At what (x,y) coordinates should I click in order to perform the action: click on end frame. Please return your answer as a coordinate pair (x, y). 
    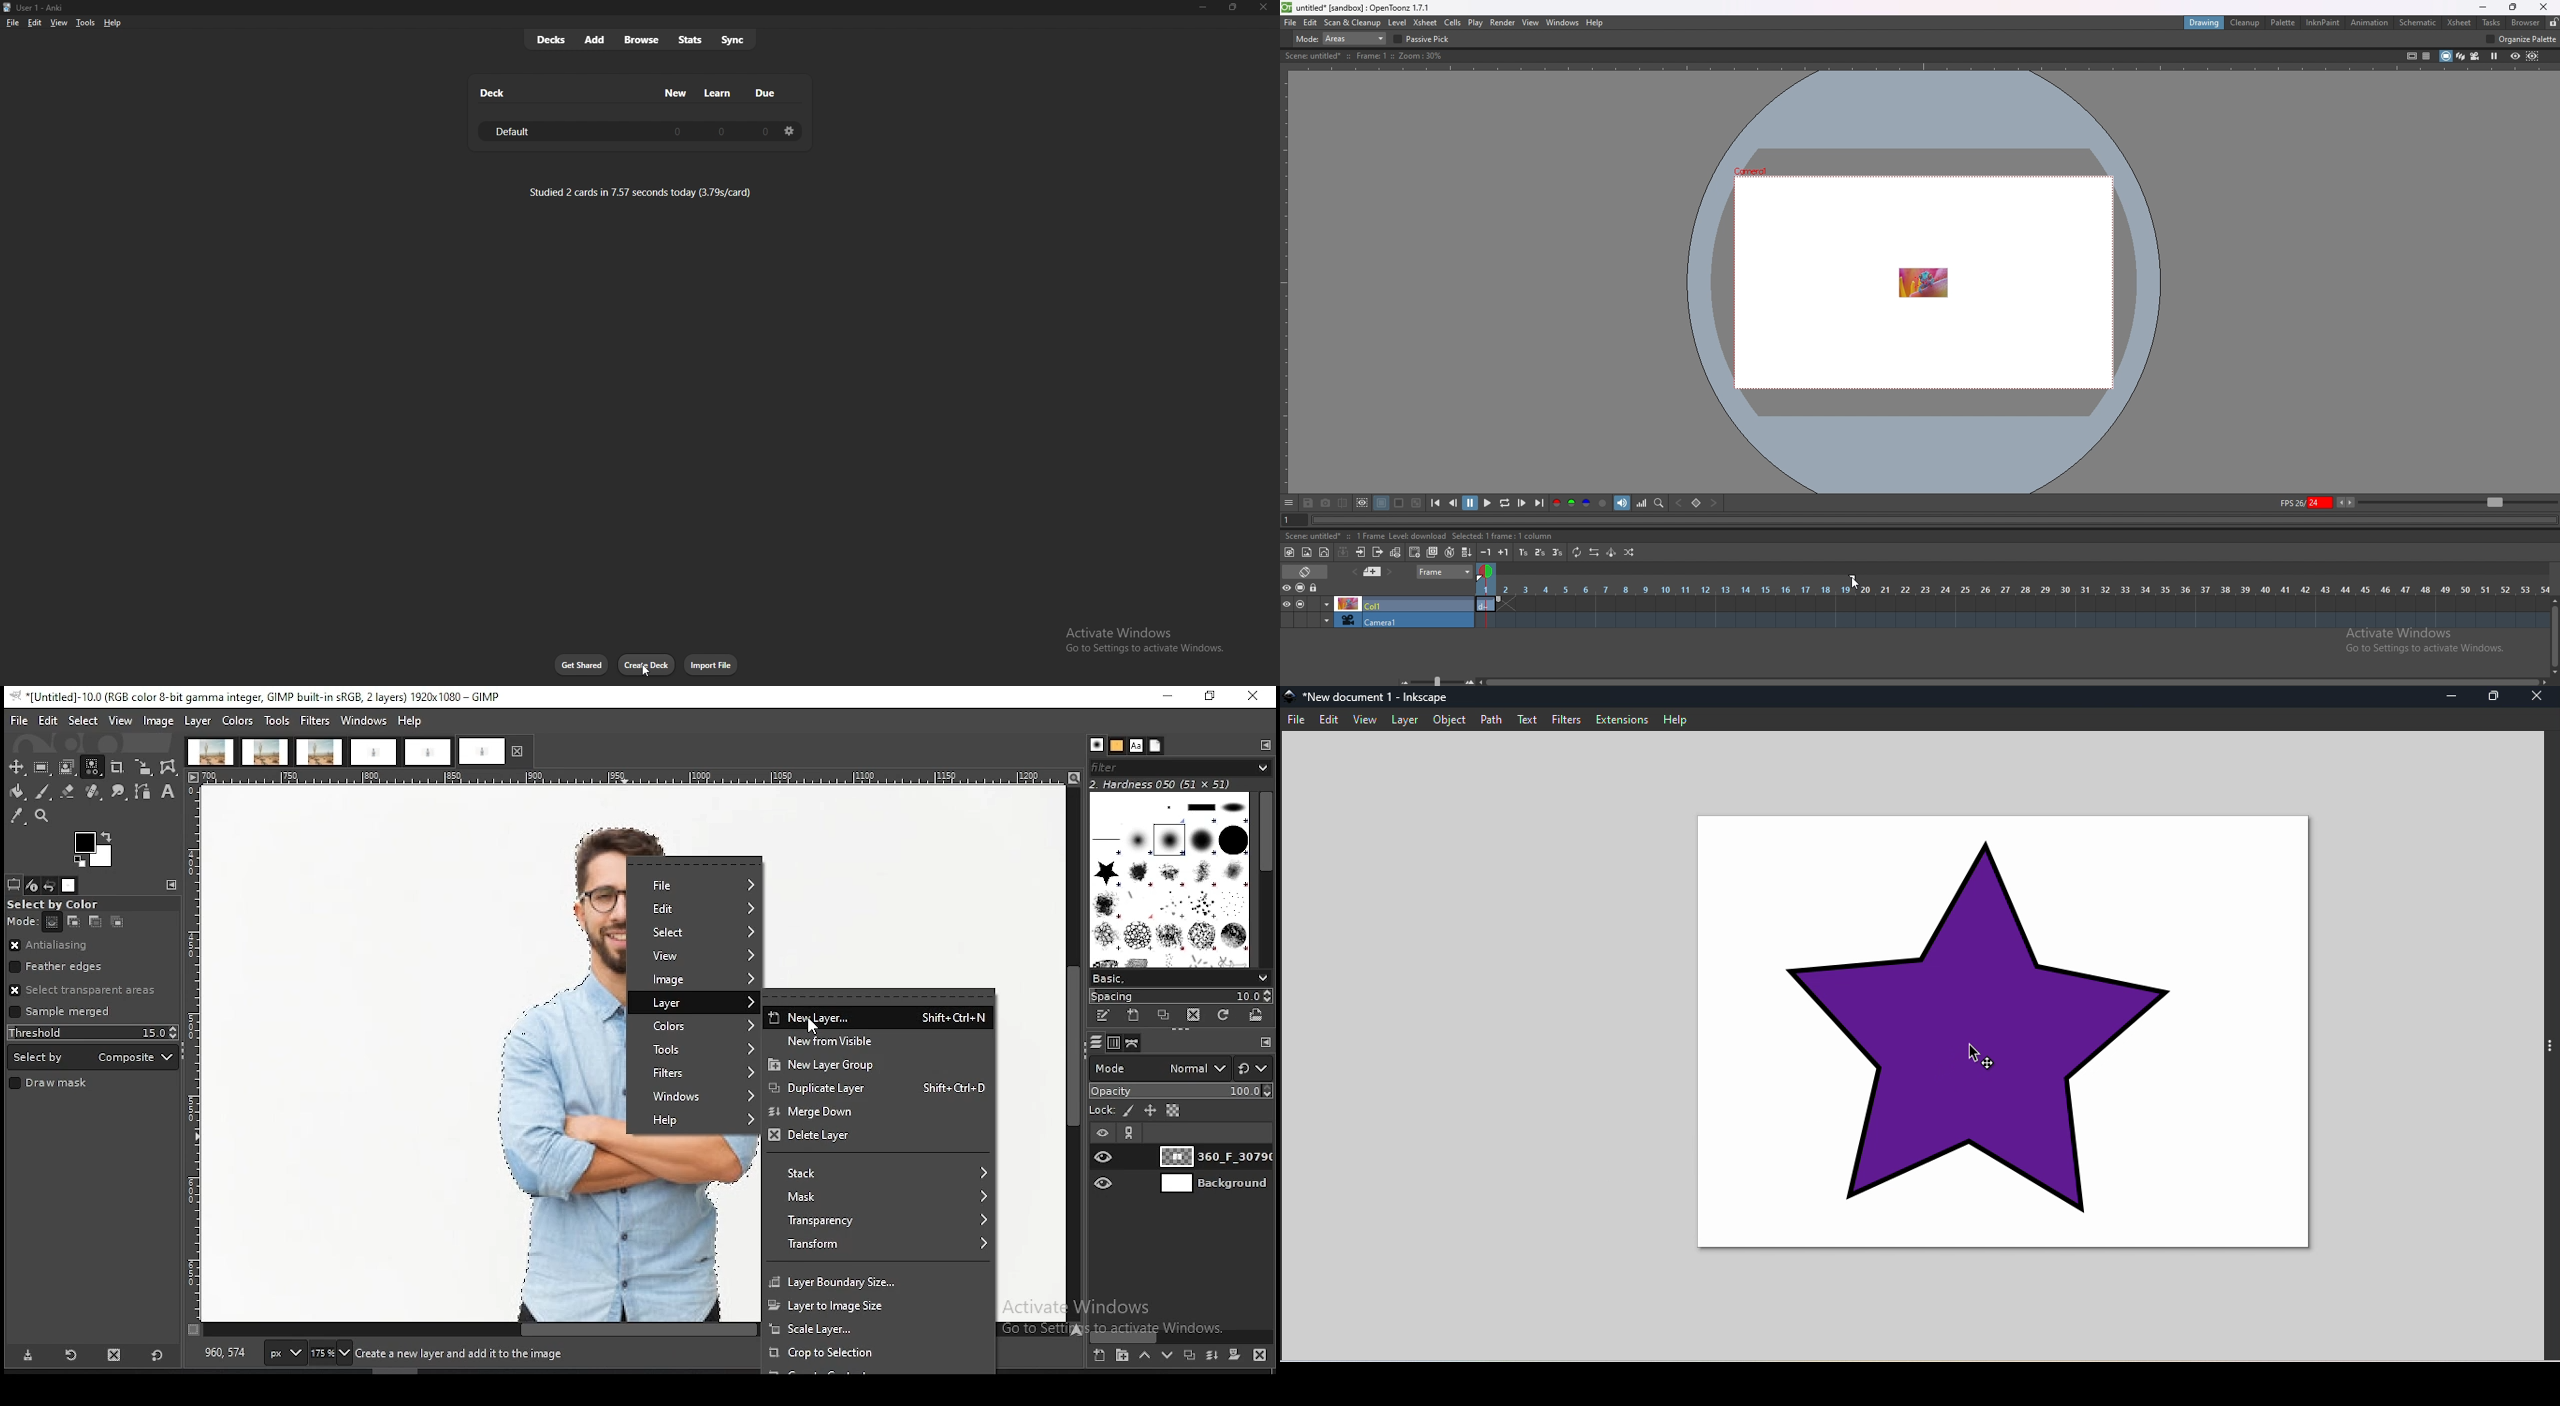
    Looking at the image, I should click on (1855, 579).